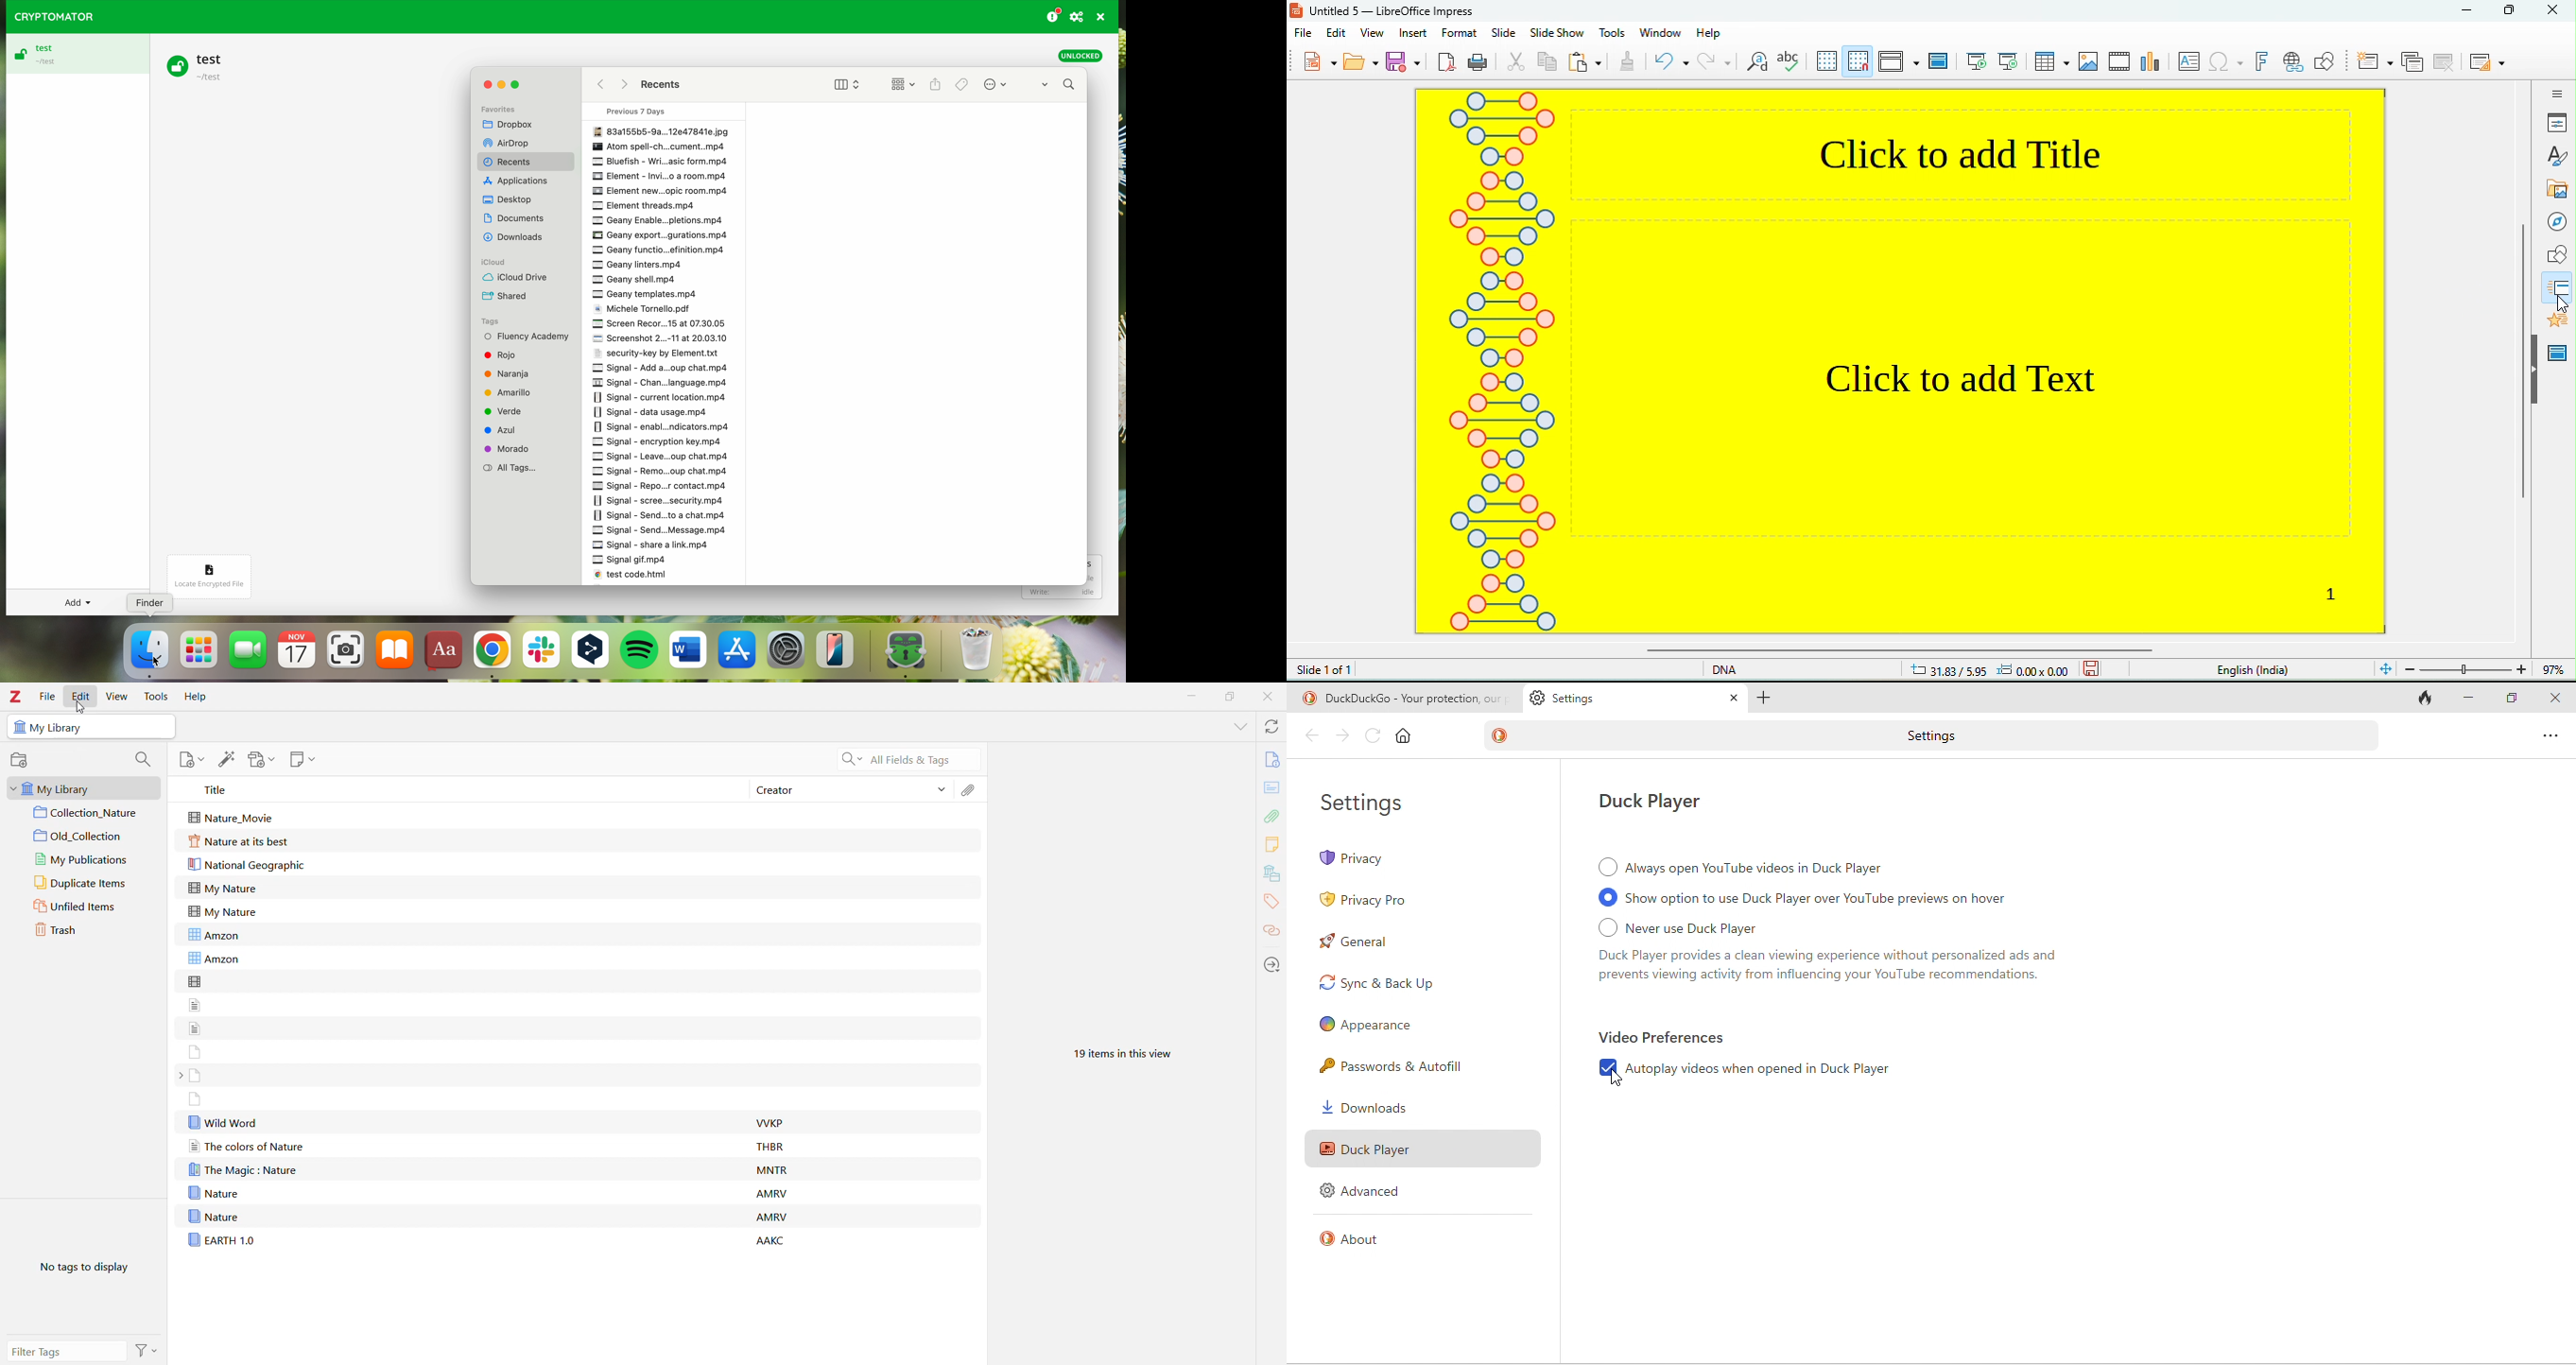 This screenshot has width=2576, height=1372. I want to click on Attachments, so click(1274, 815).